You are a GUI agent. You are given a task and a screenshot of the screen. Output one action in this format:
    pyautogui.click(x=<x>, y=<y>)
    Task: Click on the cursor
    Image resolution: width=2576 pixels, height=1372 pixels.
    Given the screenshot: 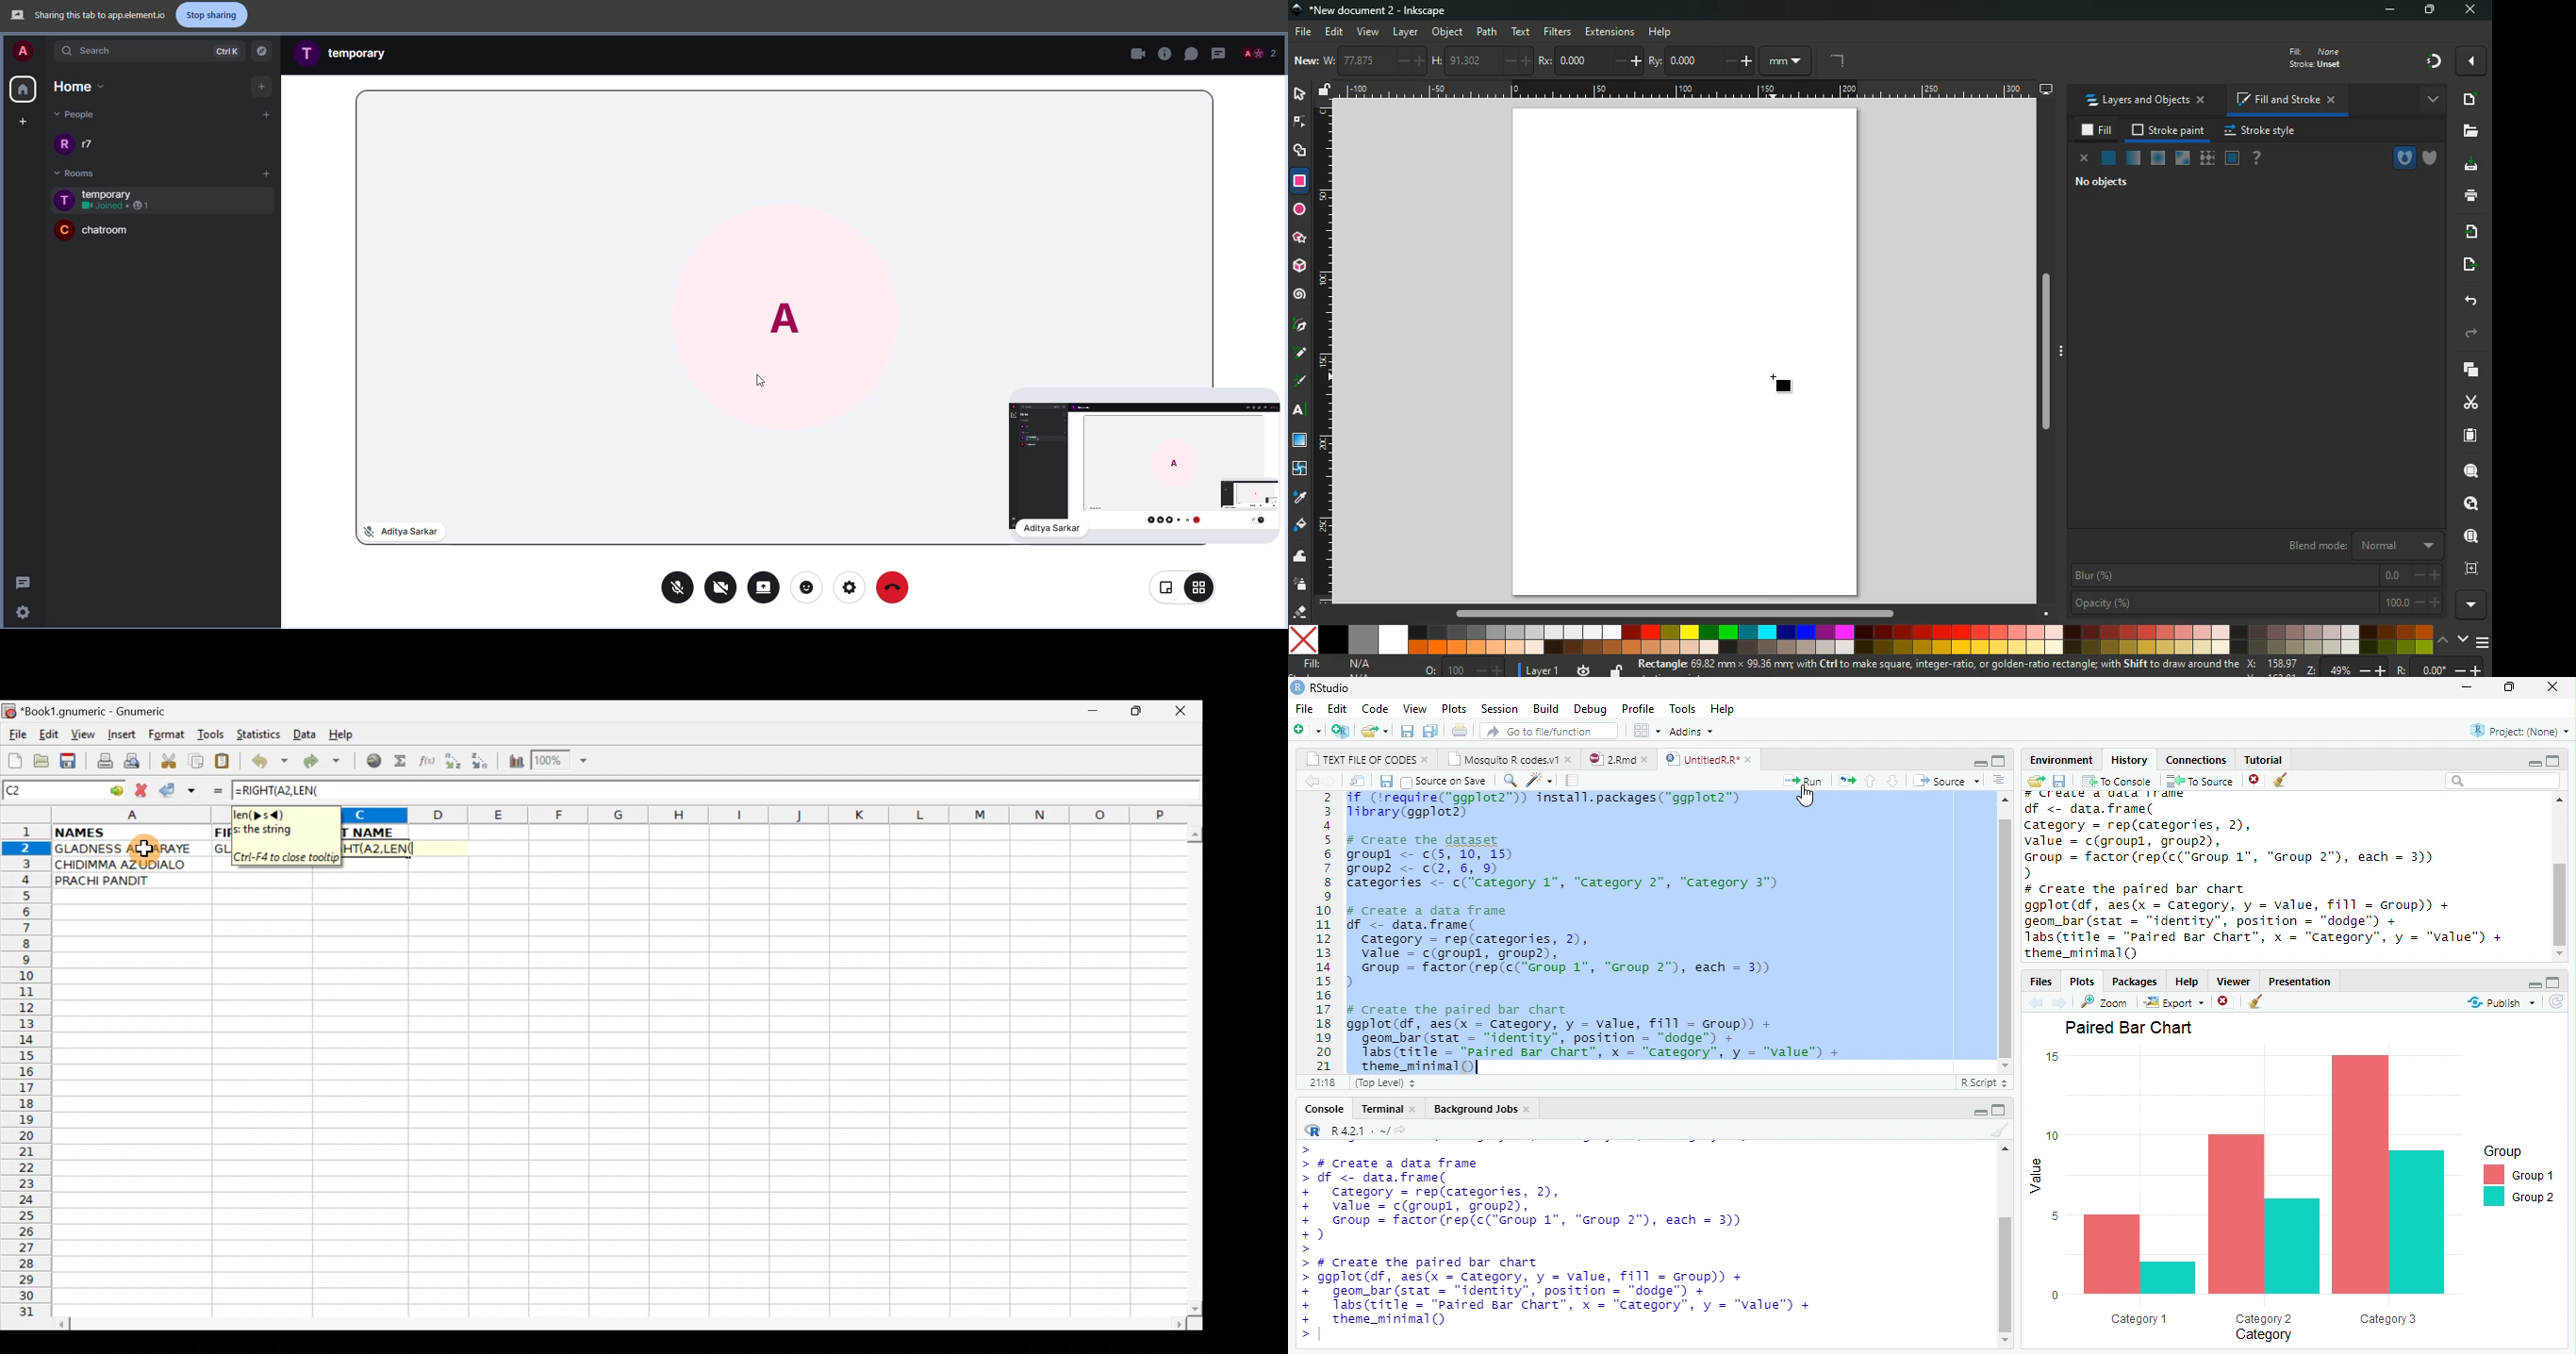 What is the action you would take?
    pyautogui.click(x=1771, y=379)
    